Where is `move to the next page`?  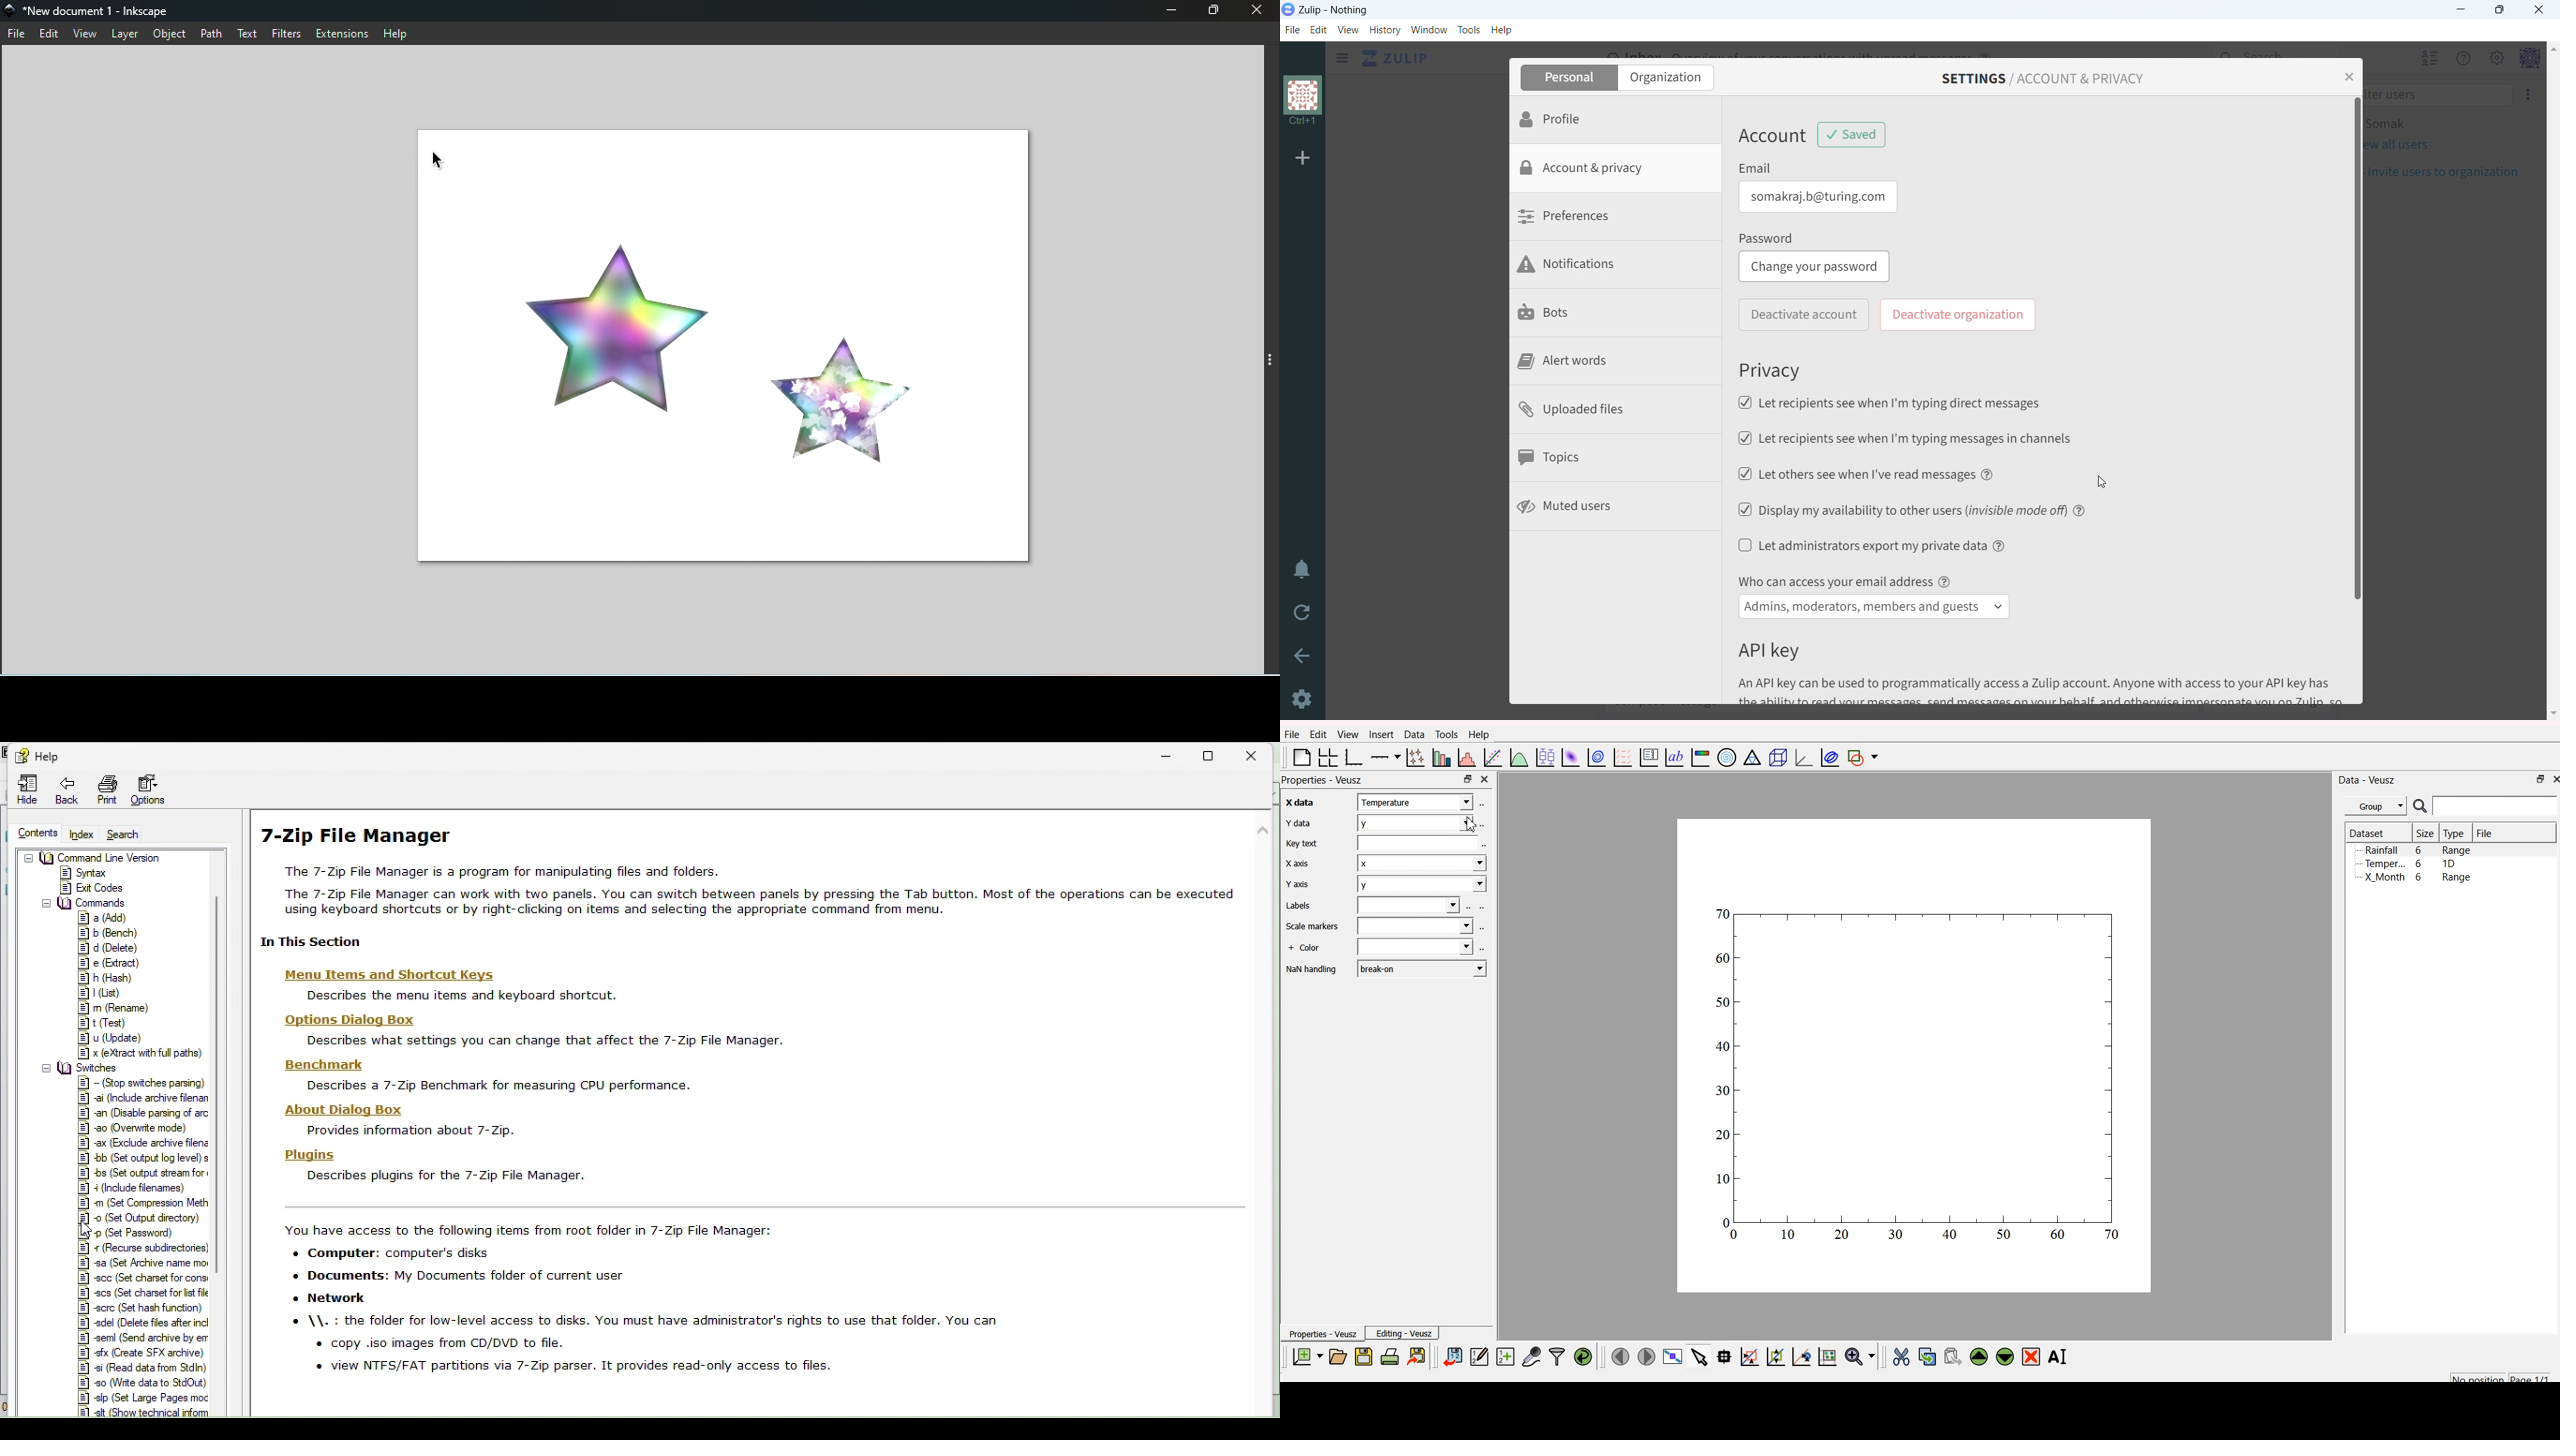
move to the next page is located at coordinates (1648, 1357).